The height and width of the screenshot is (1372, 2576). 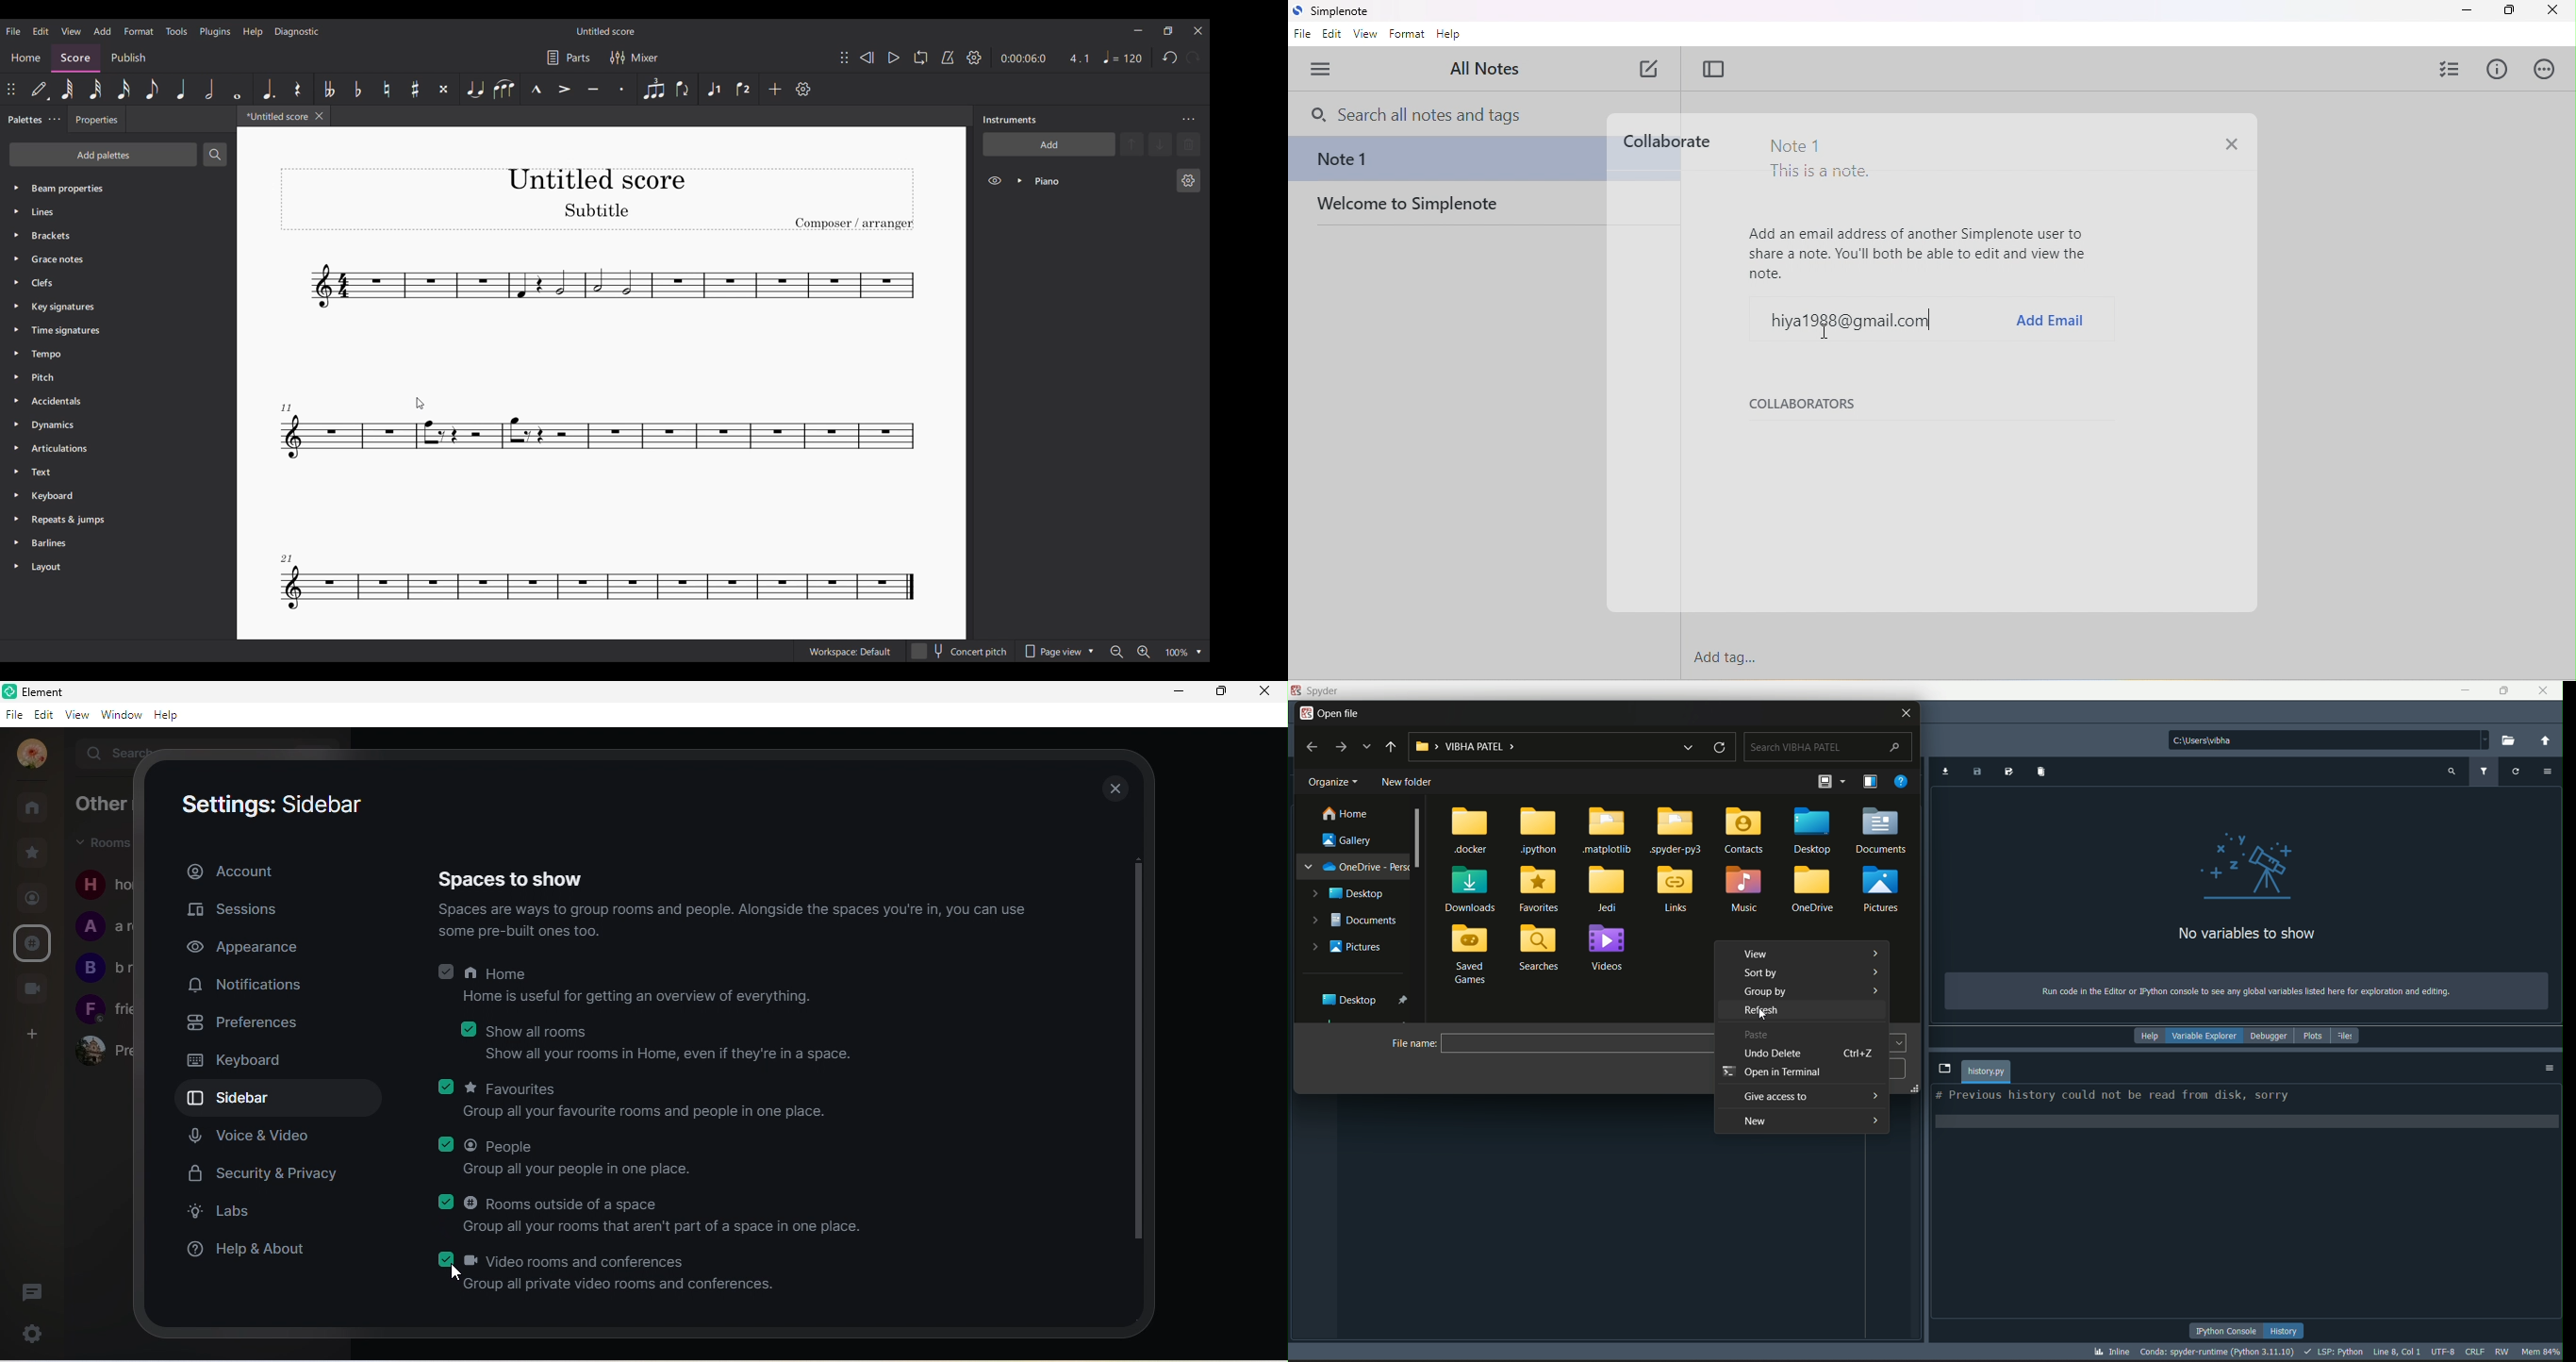 What do you see at coordinates (112, 211) in the screenshot?
I see `Lines` at bounding box center [112, 211].